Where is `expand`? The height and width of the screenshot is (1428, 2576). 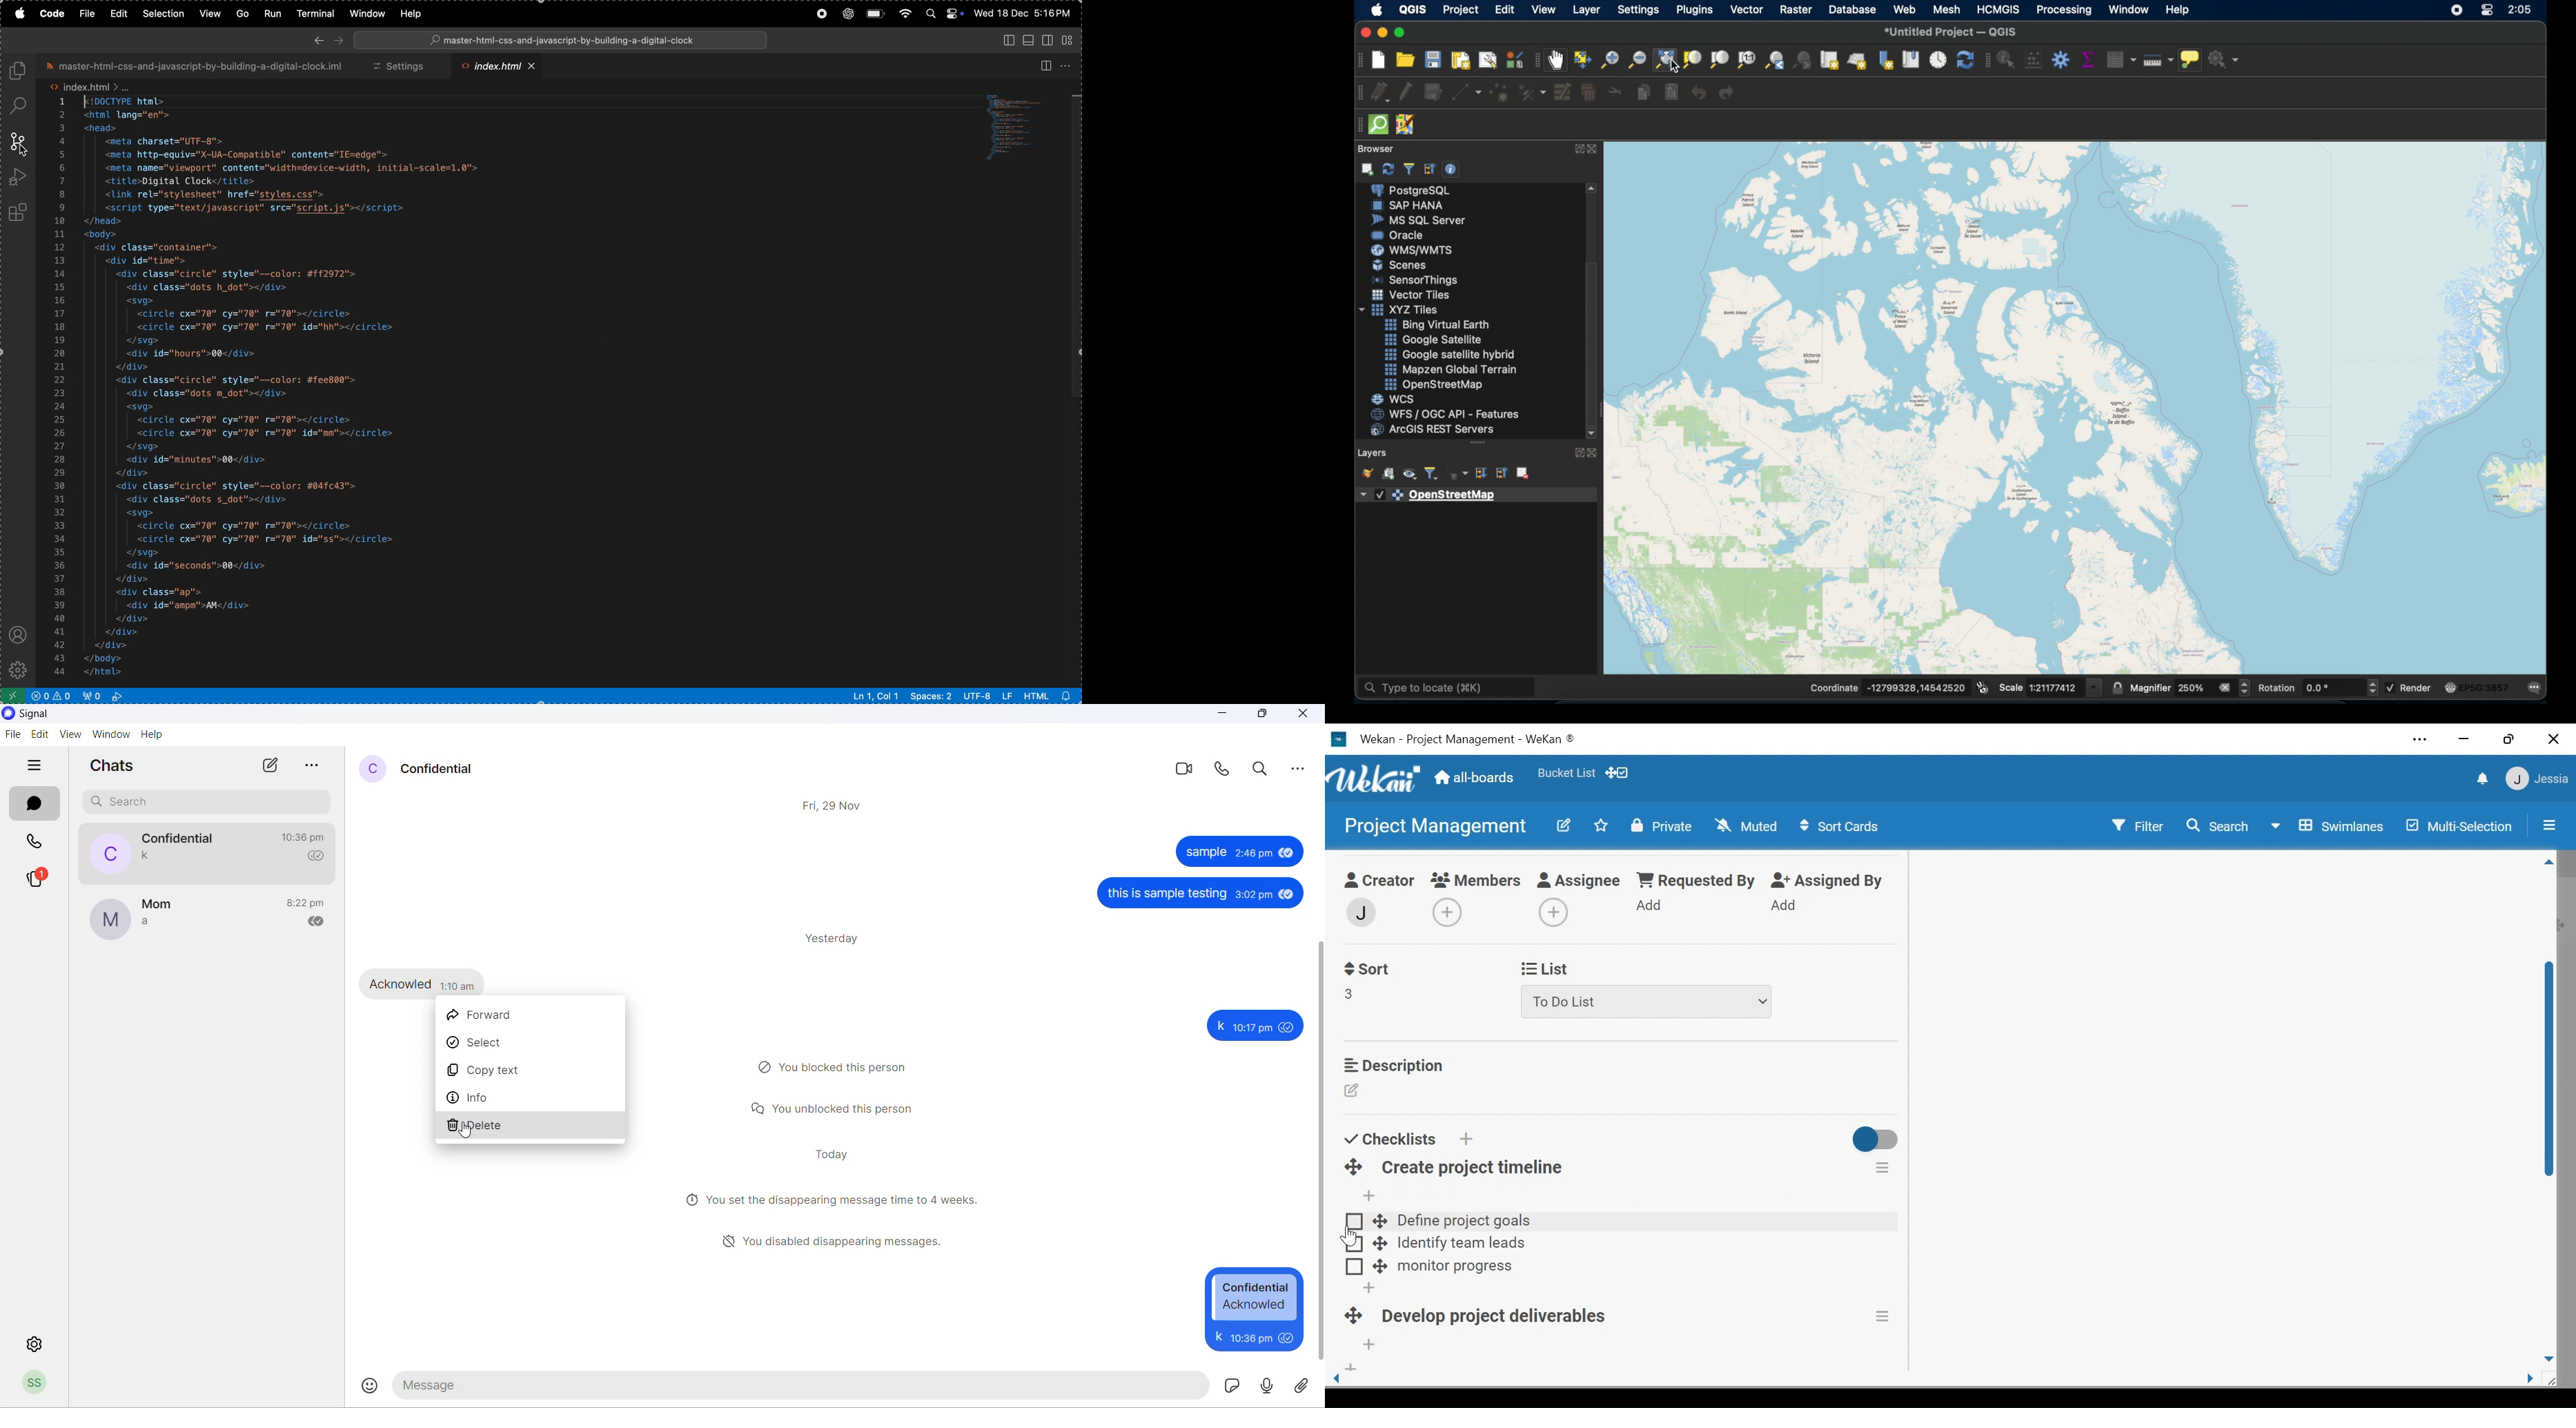
expand is located at coordinates (1578, 150).